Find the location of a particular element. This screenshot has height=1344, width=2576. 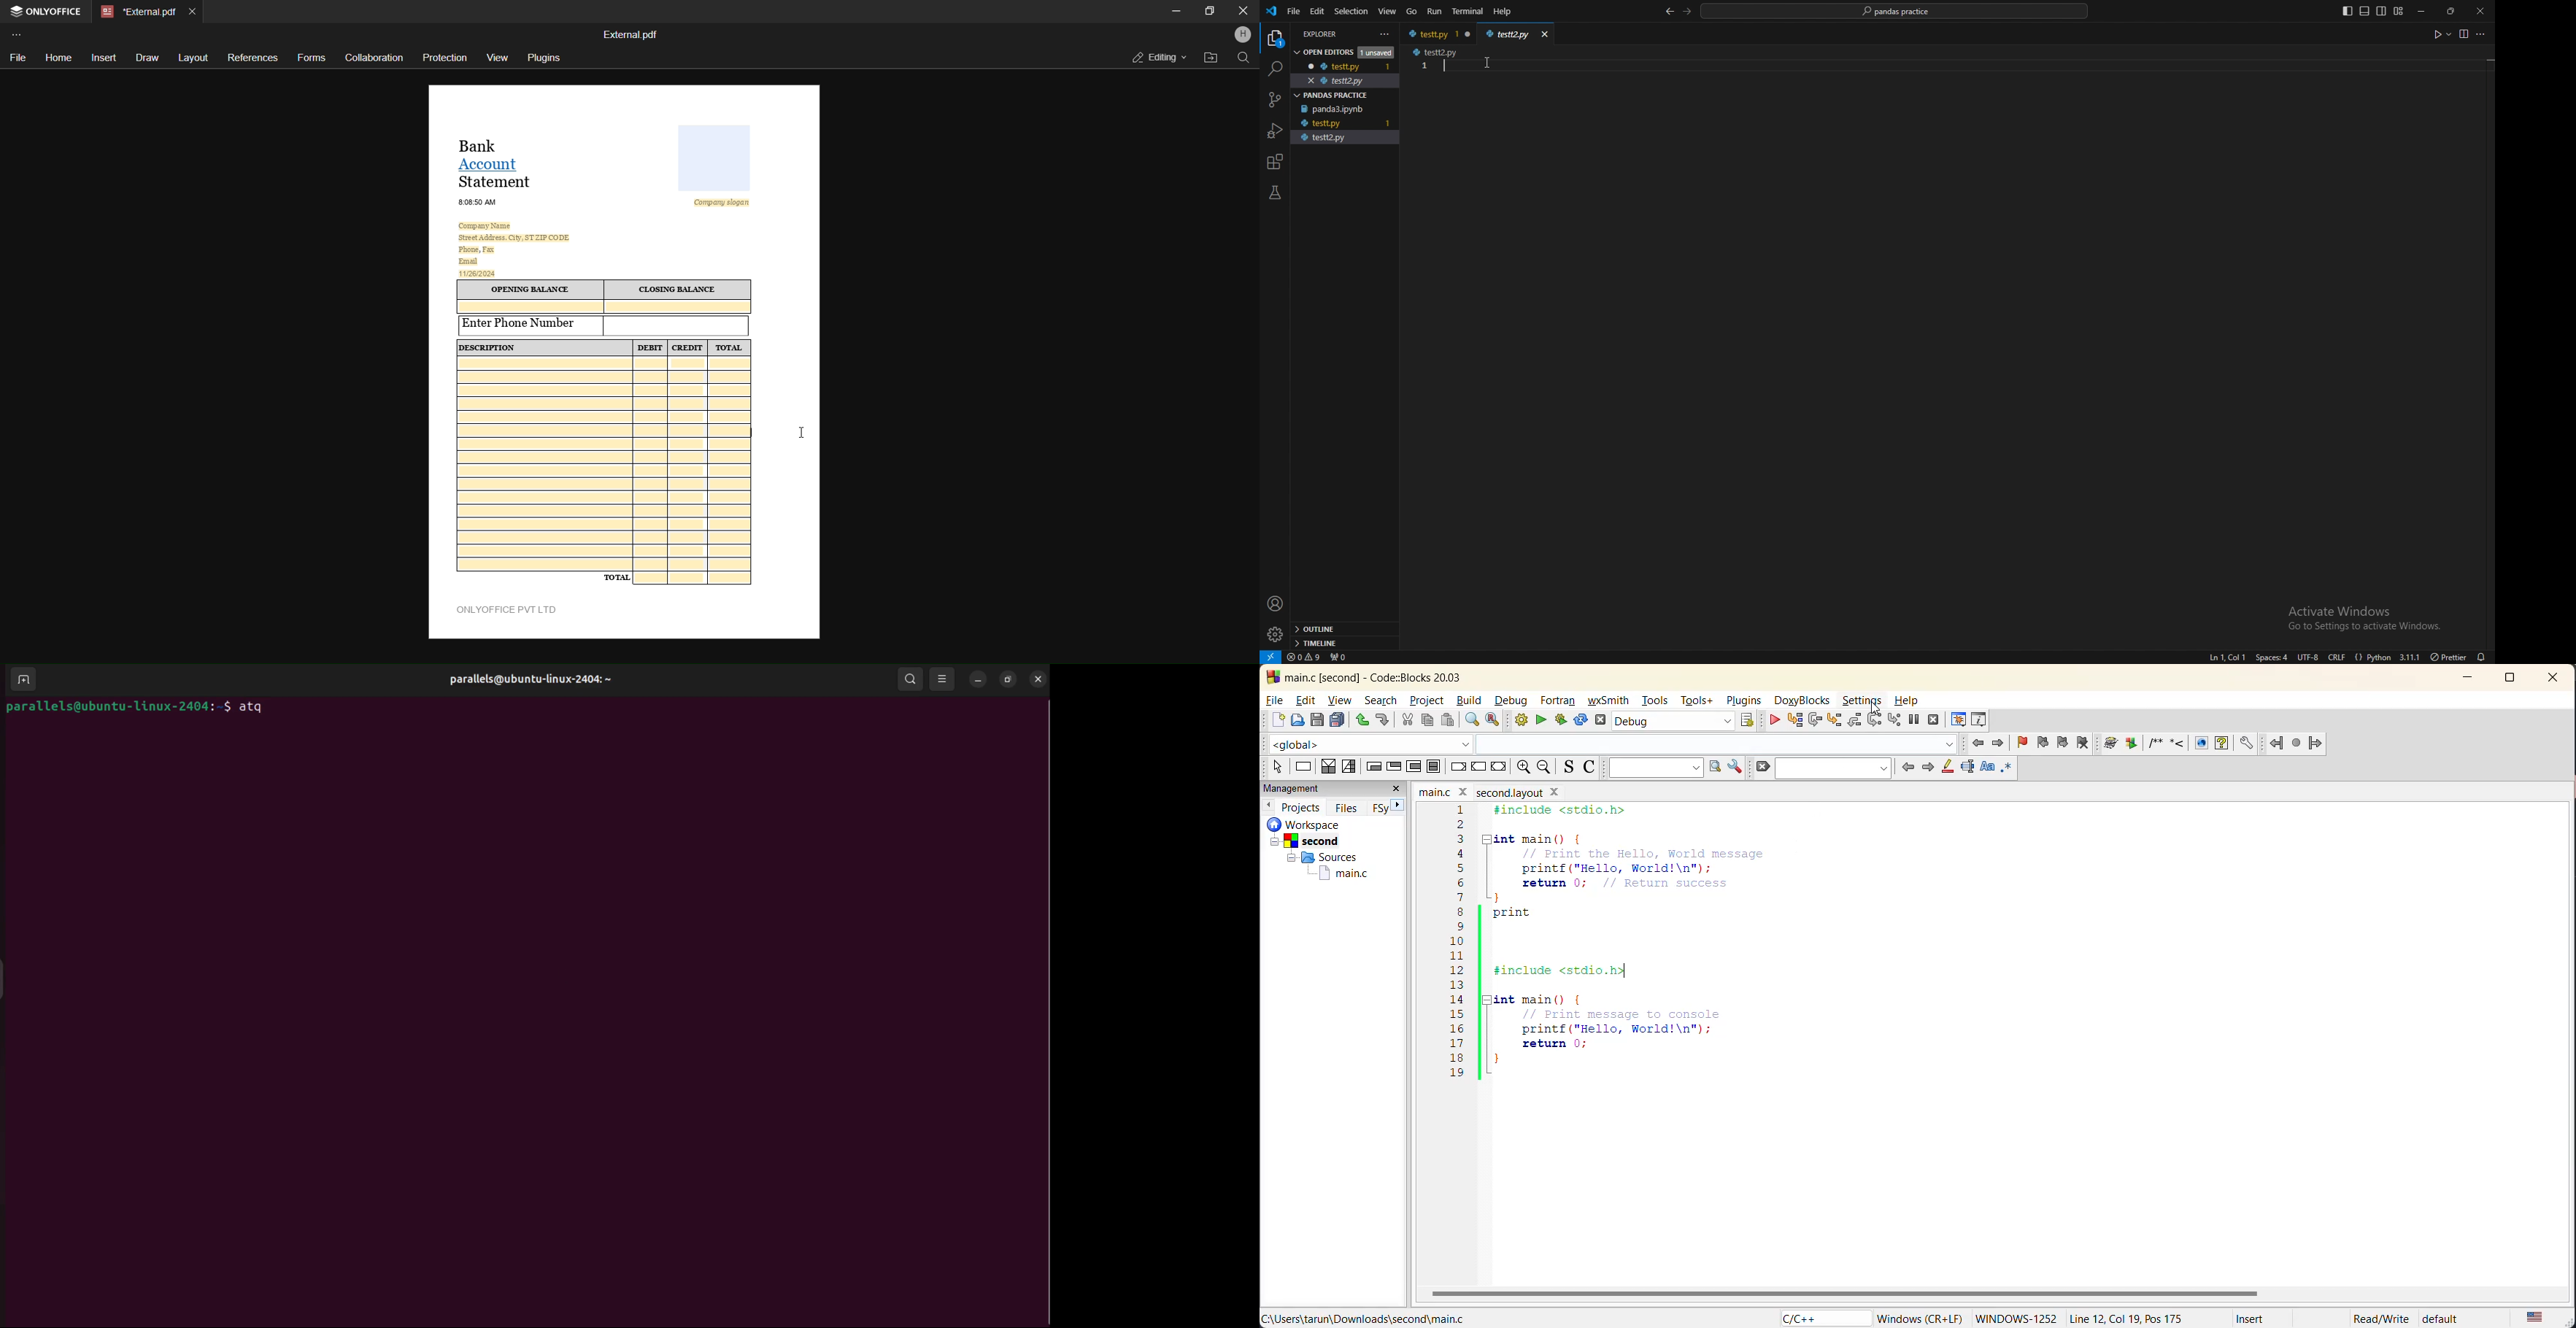

redo is located at coordinates (1383, 722).